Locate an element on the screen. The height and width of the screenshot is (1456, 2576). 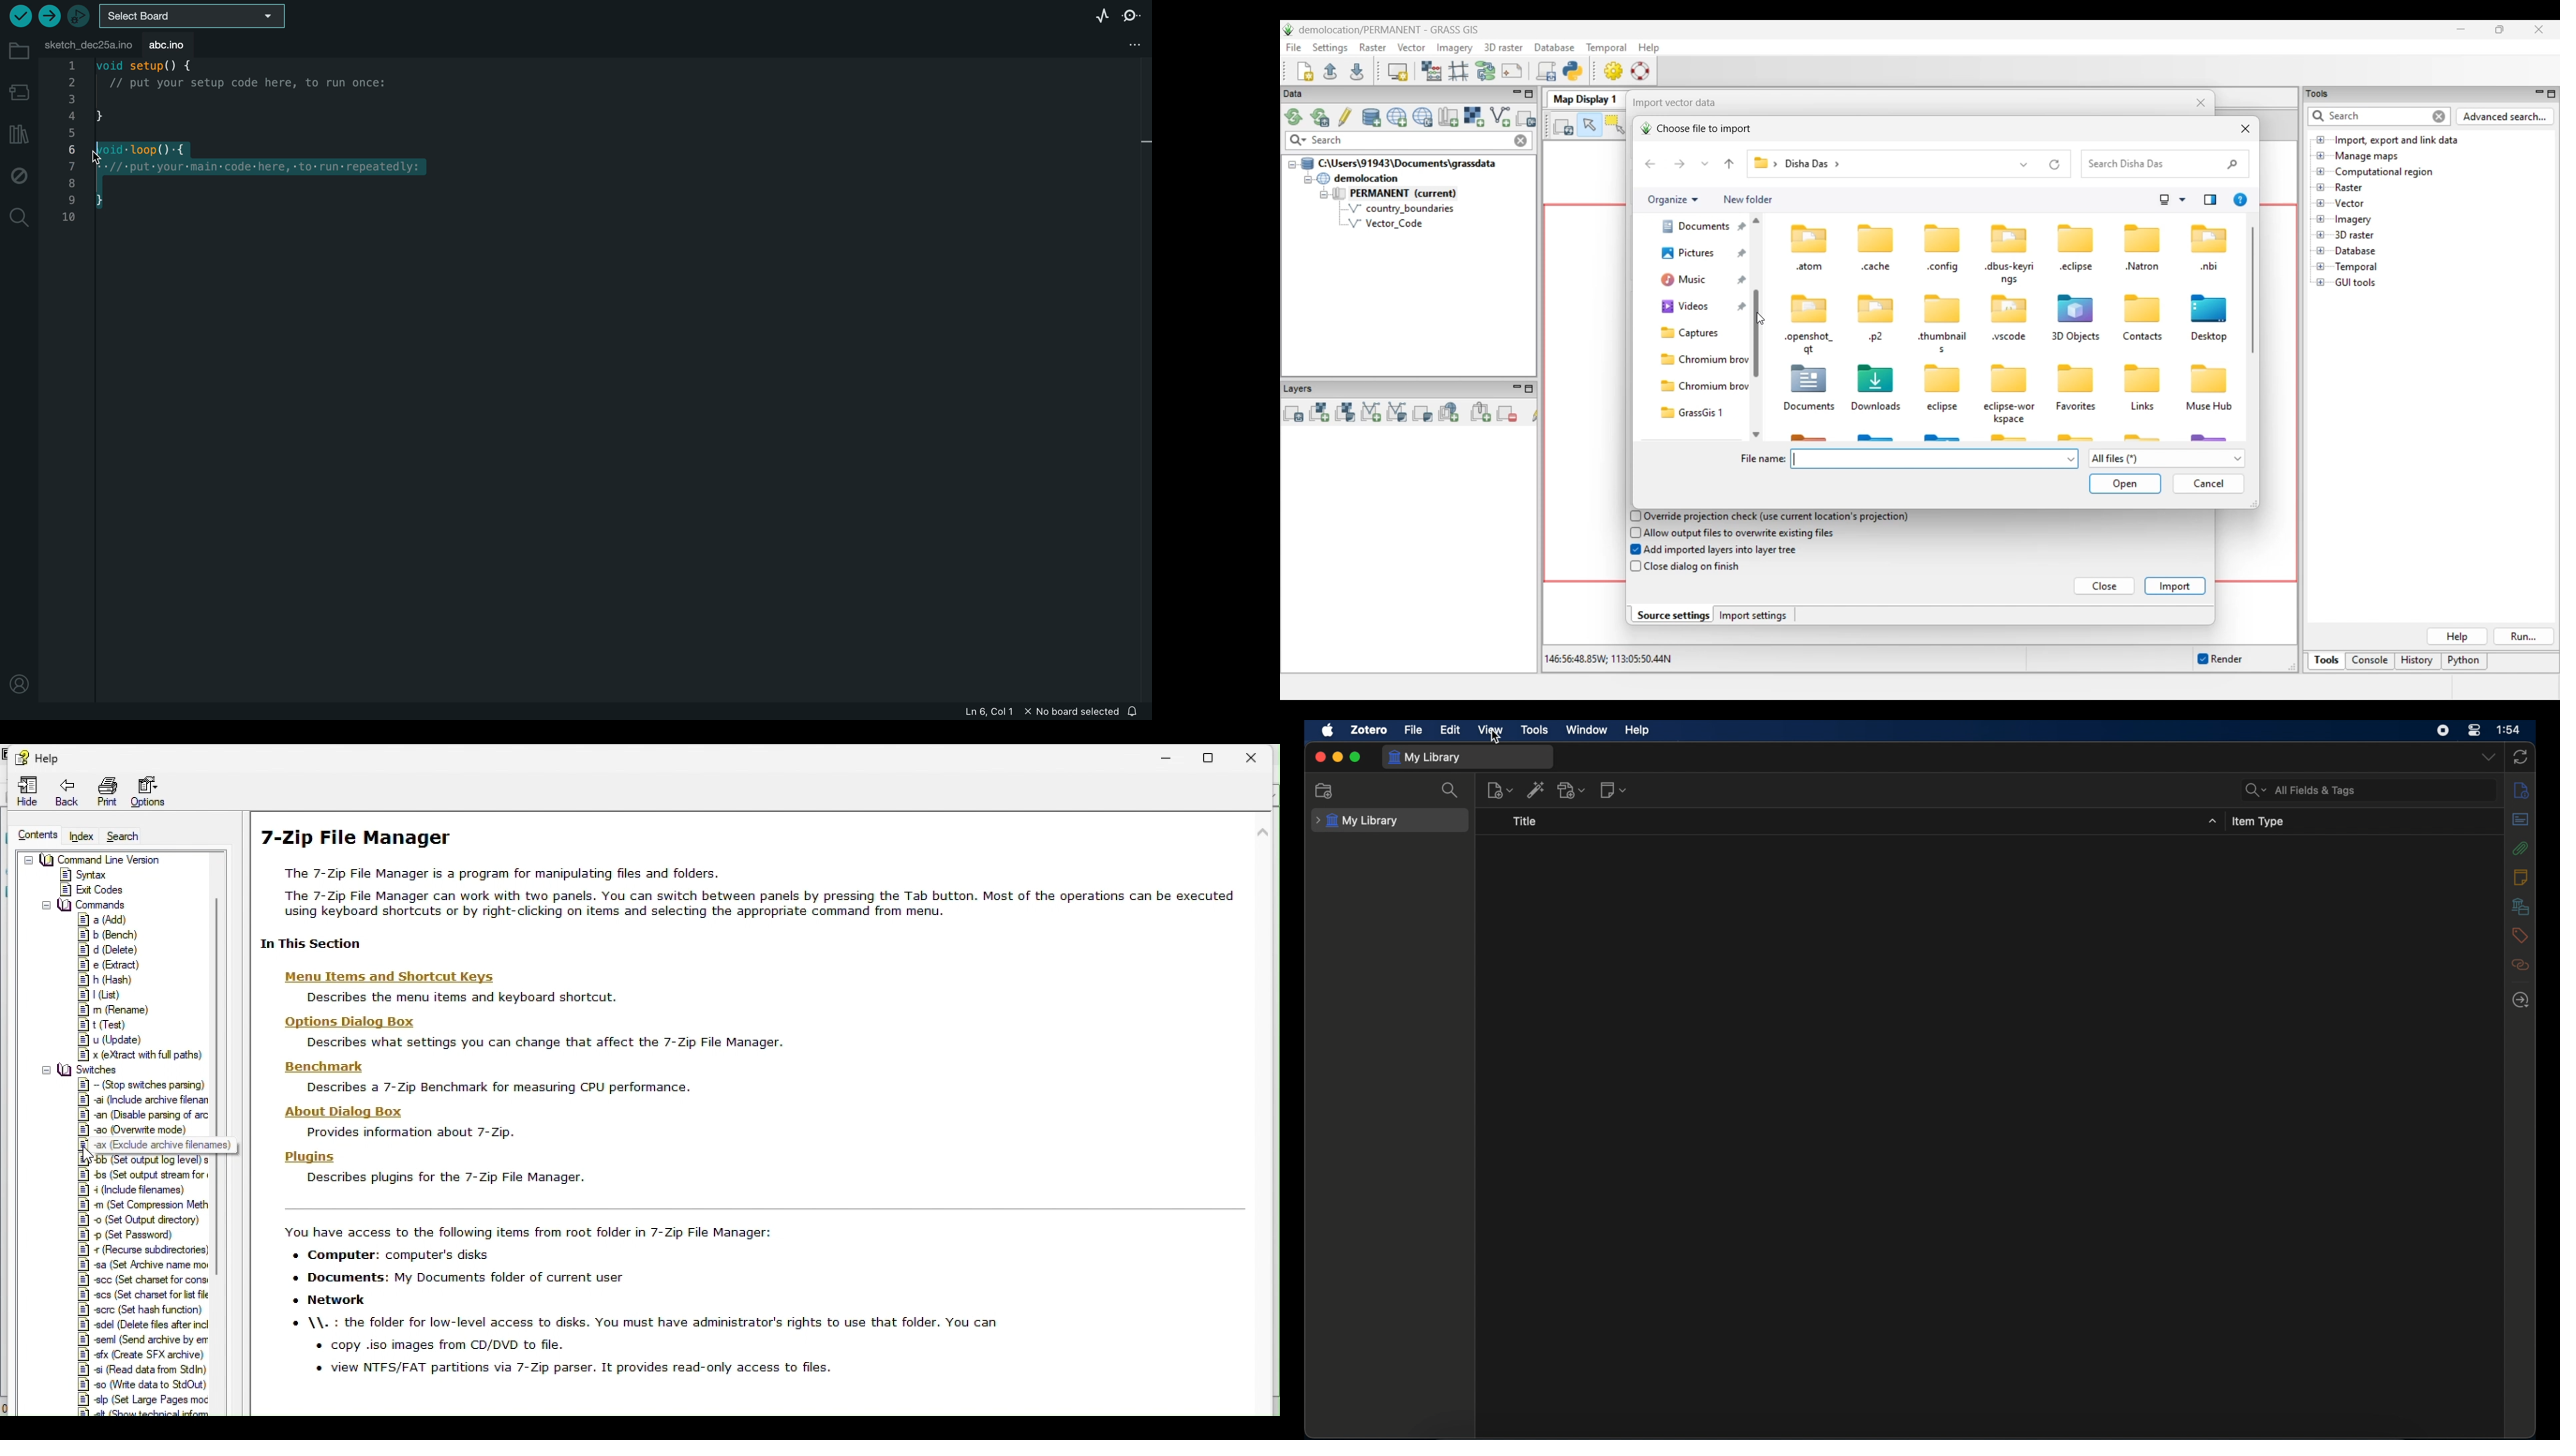
8] t (Test) is located at coordinates (105, 1024).